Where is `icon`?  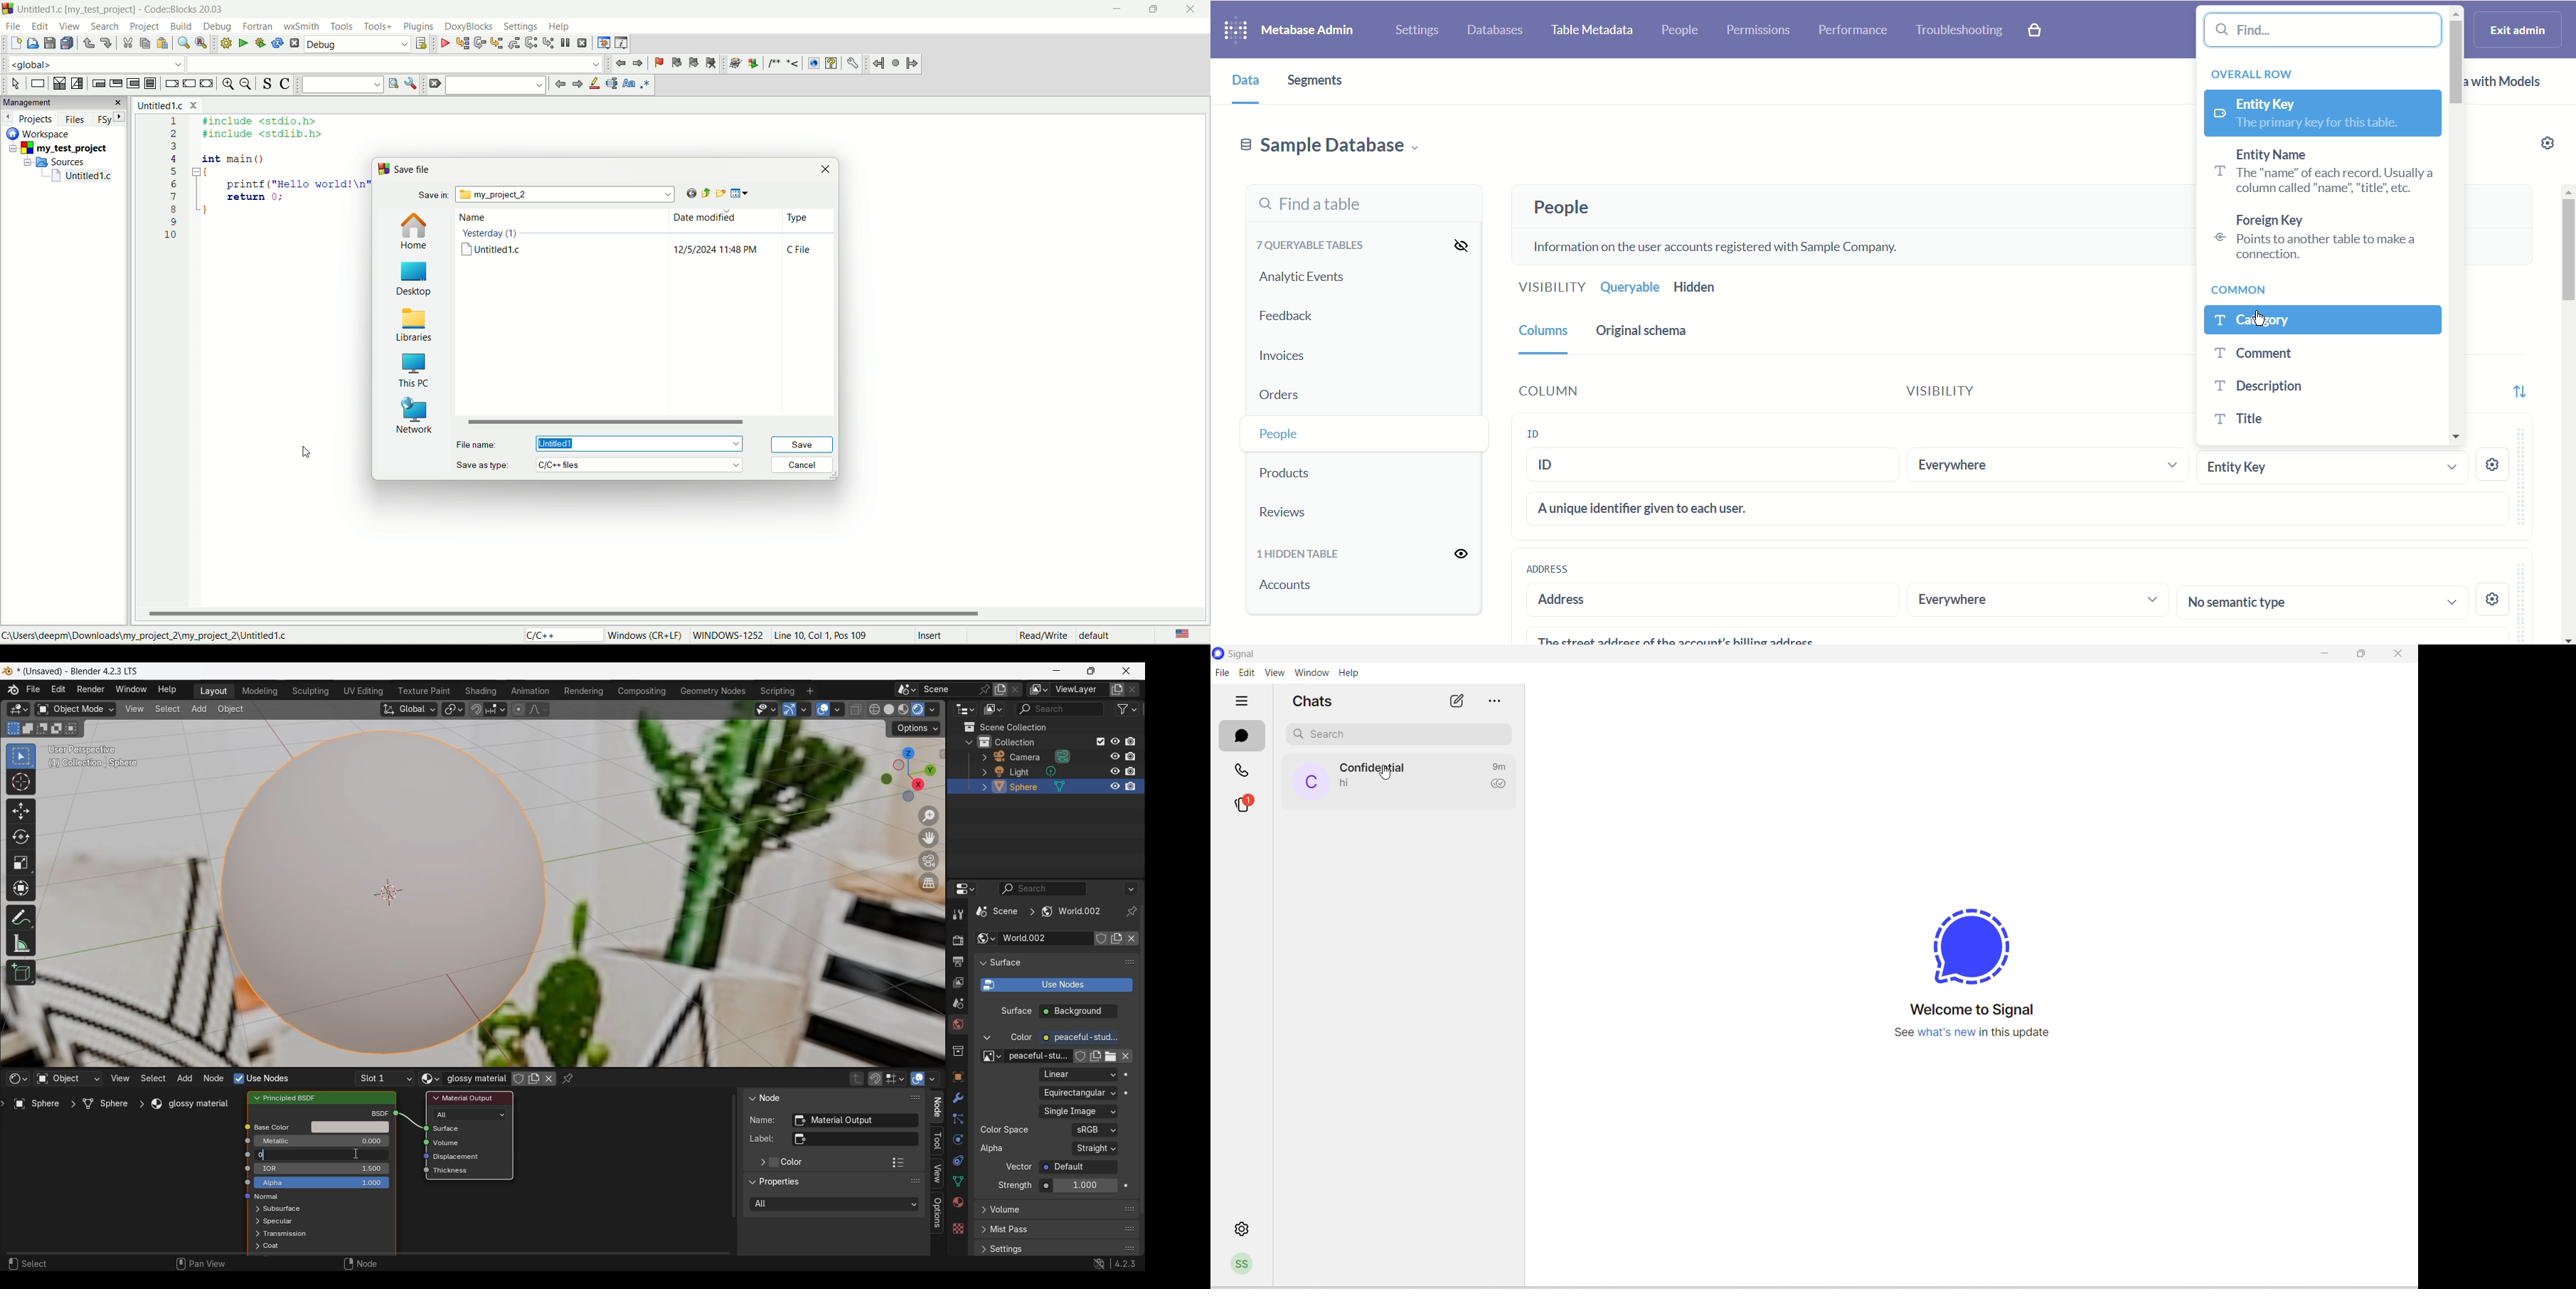 icon is located at coordinates (248, 1141).